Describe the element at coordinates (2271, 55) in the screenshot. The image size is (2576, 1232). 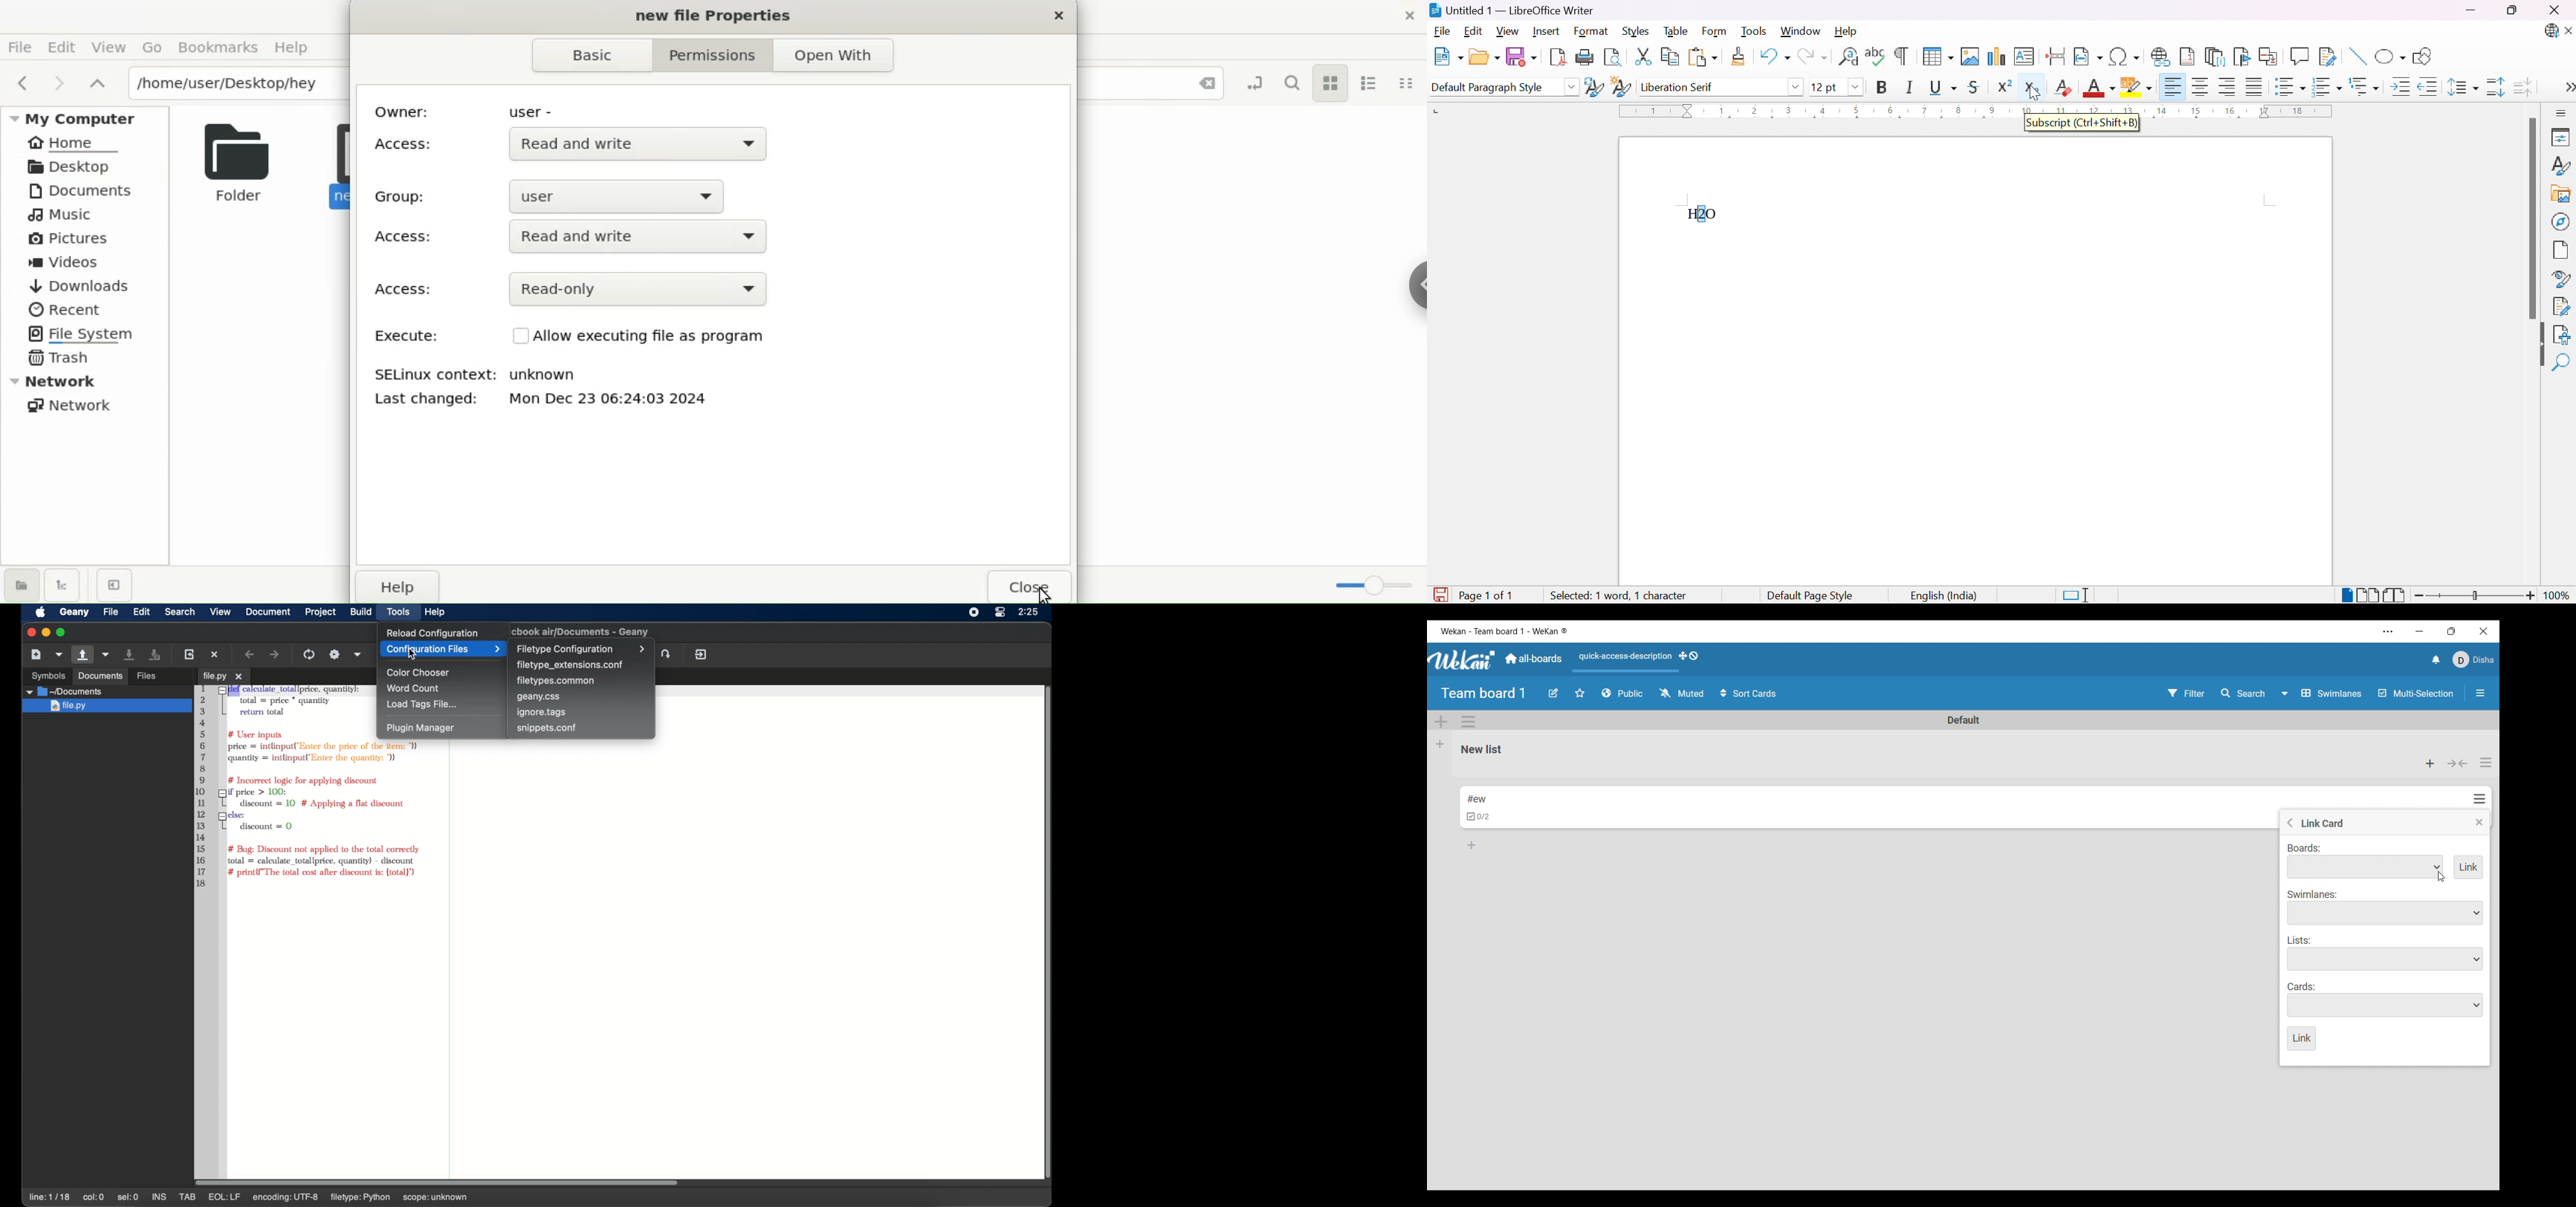
I see `Insert cross-reference` at that location.